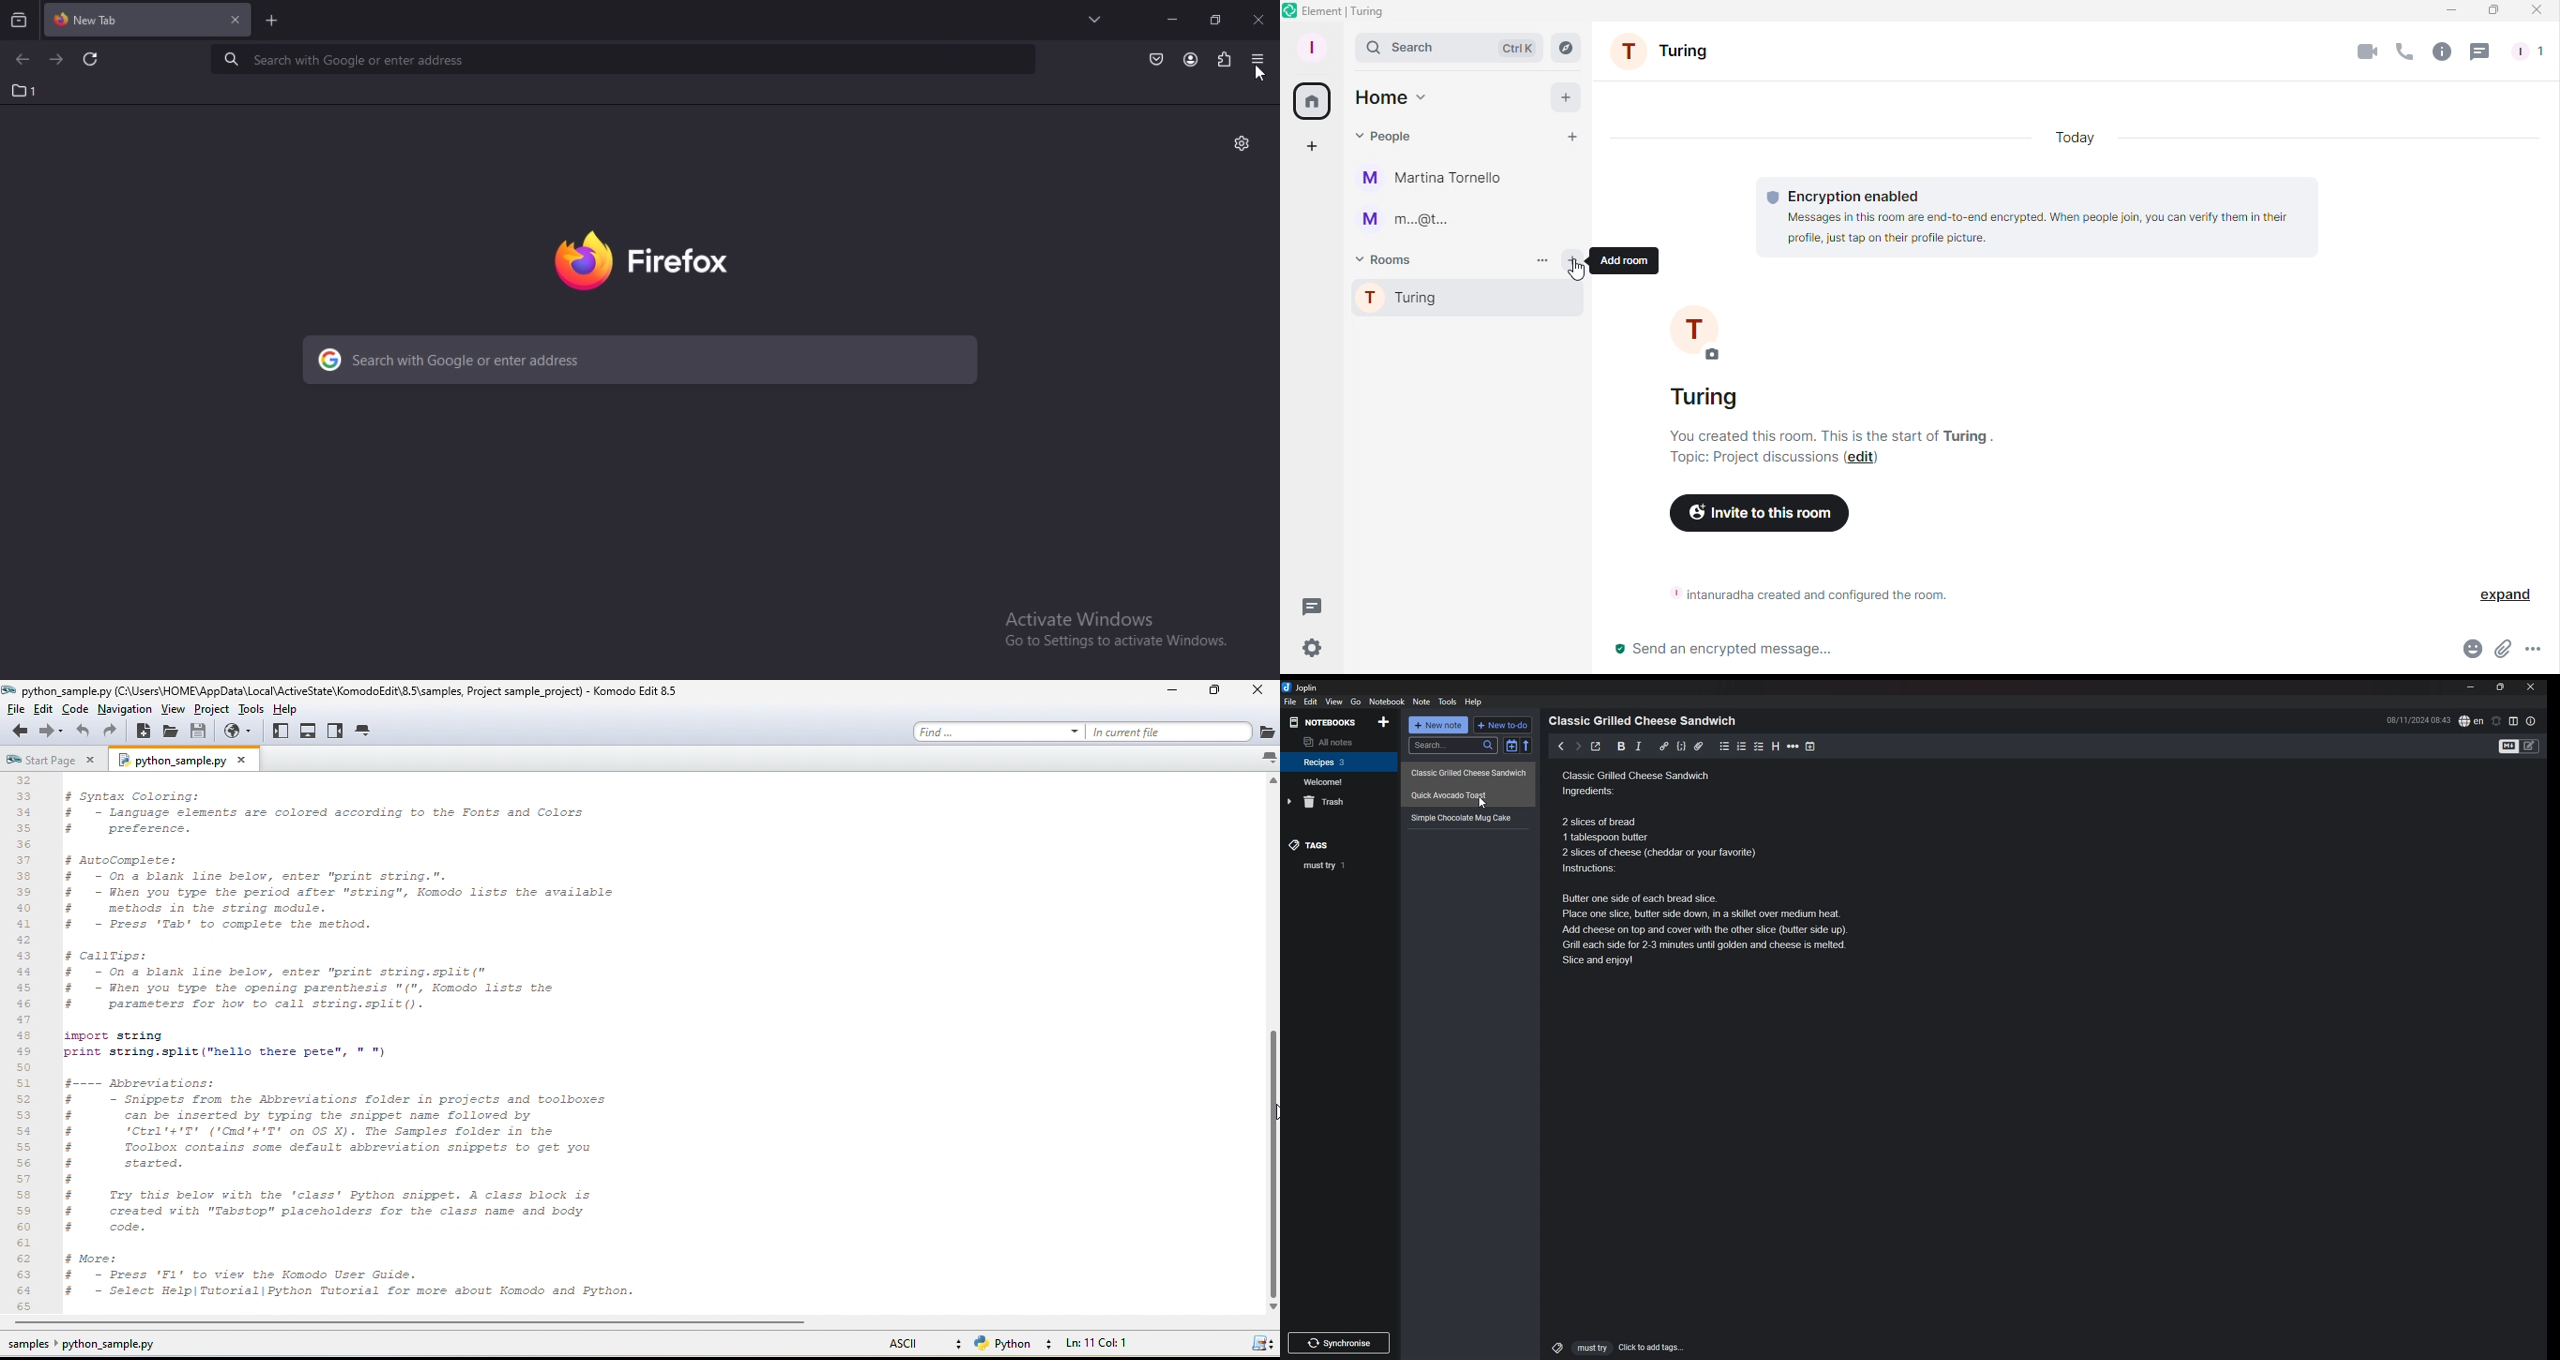 The image size is (2576, 1372). What do you see at coordinates (1385, 721) in the screenshot?
I see `add notebook` at bounding box center [1385, 721].